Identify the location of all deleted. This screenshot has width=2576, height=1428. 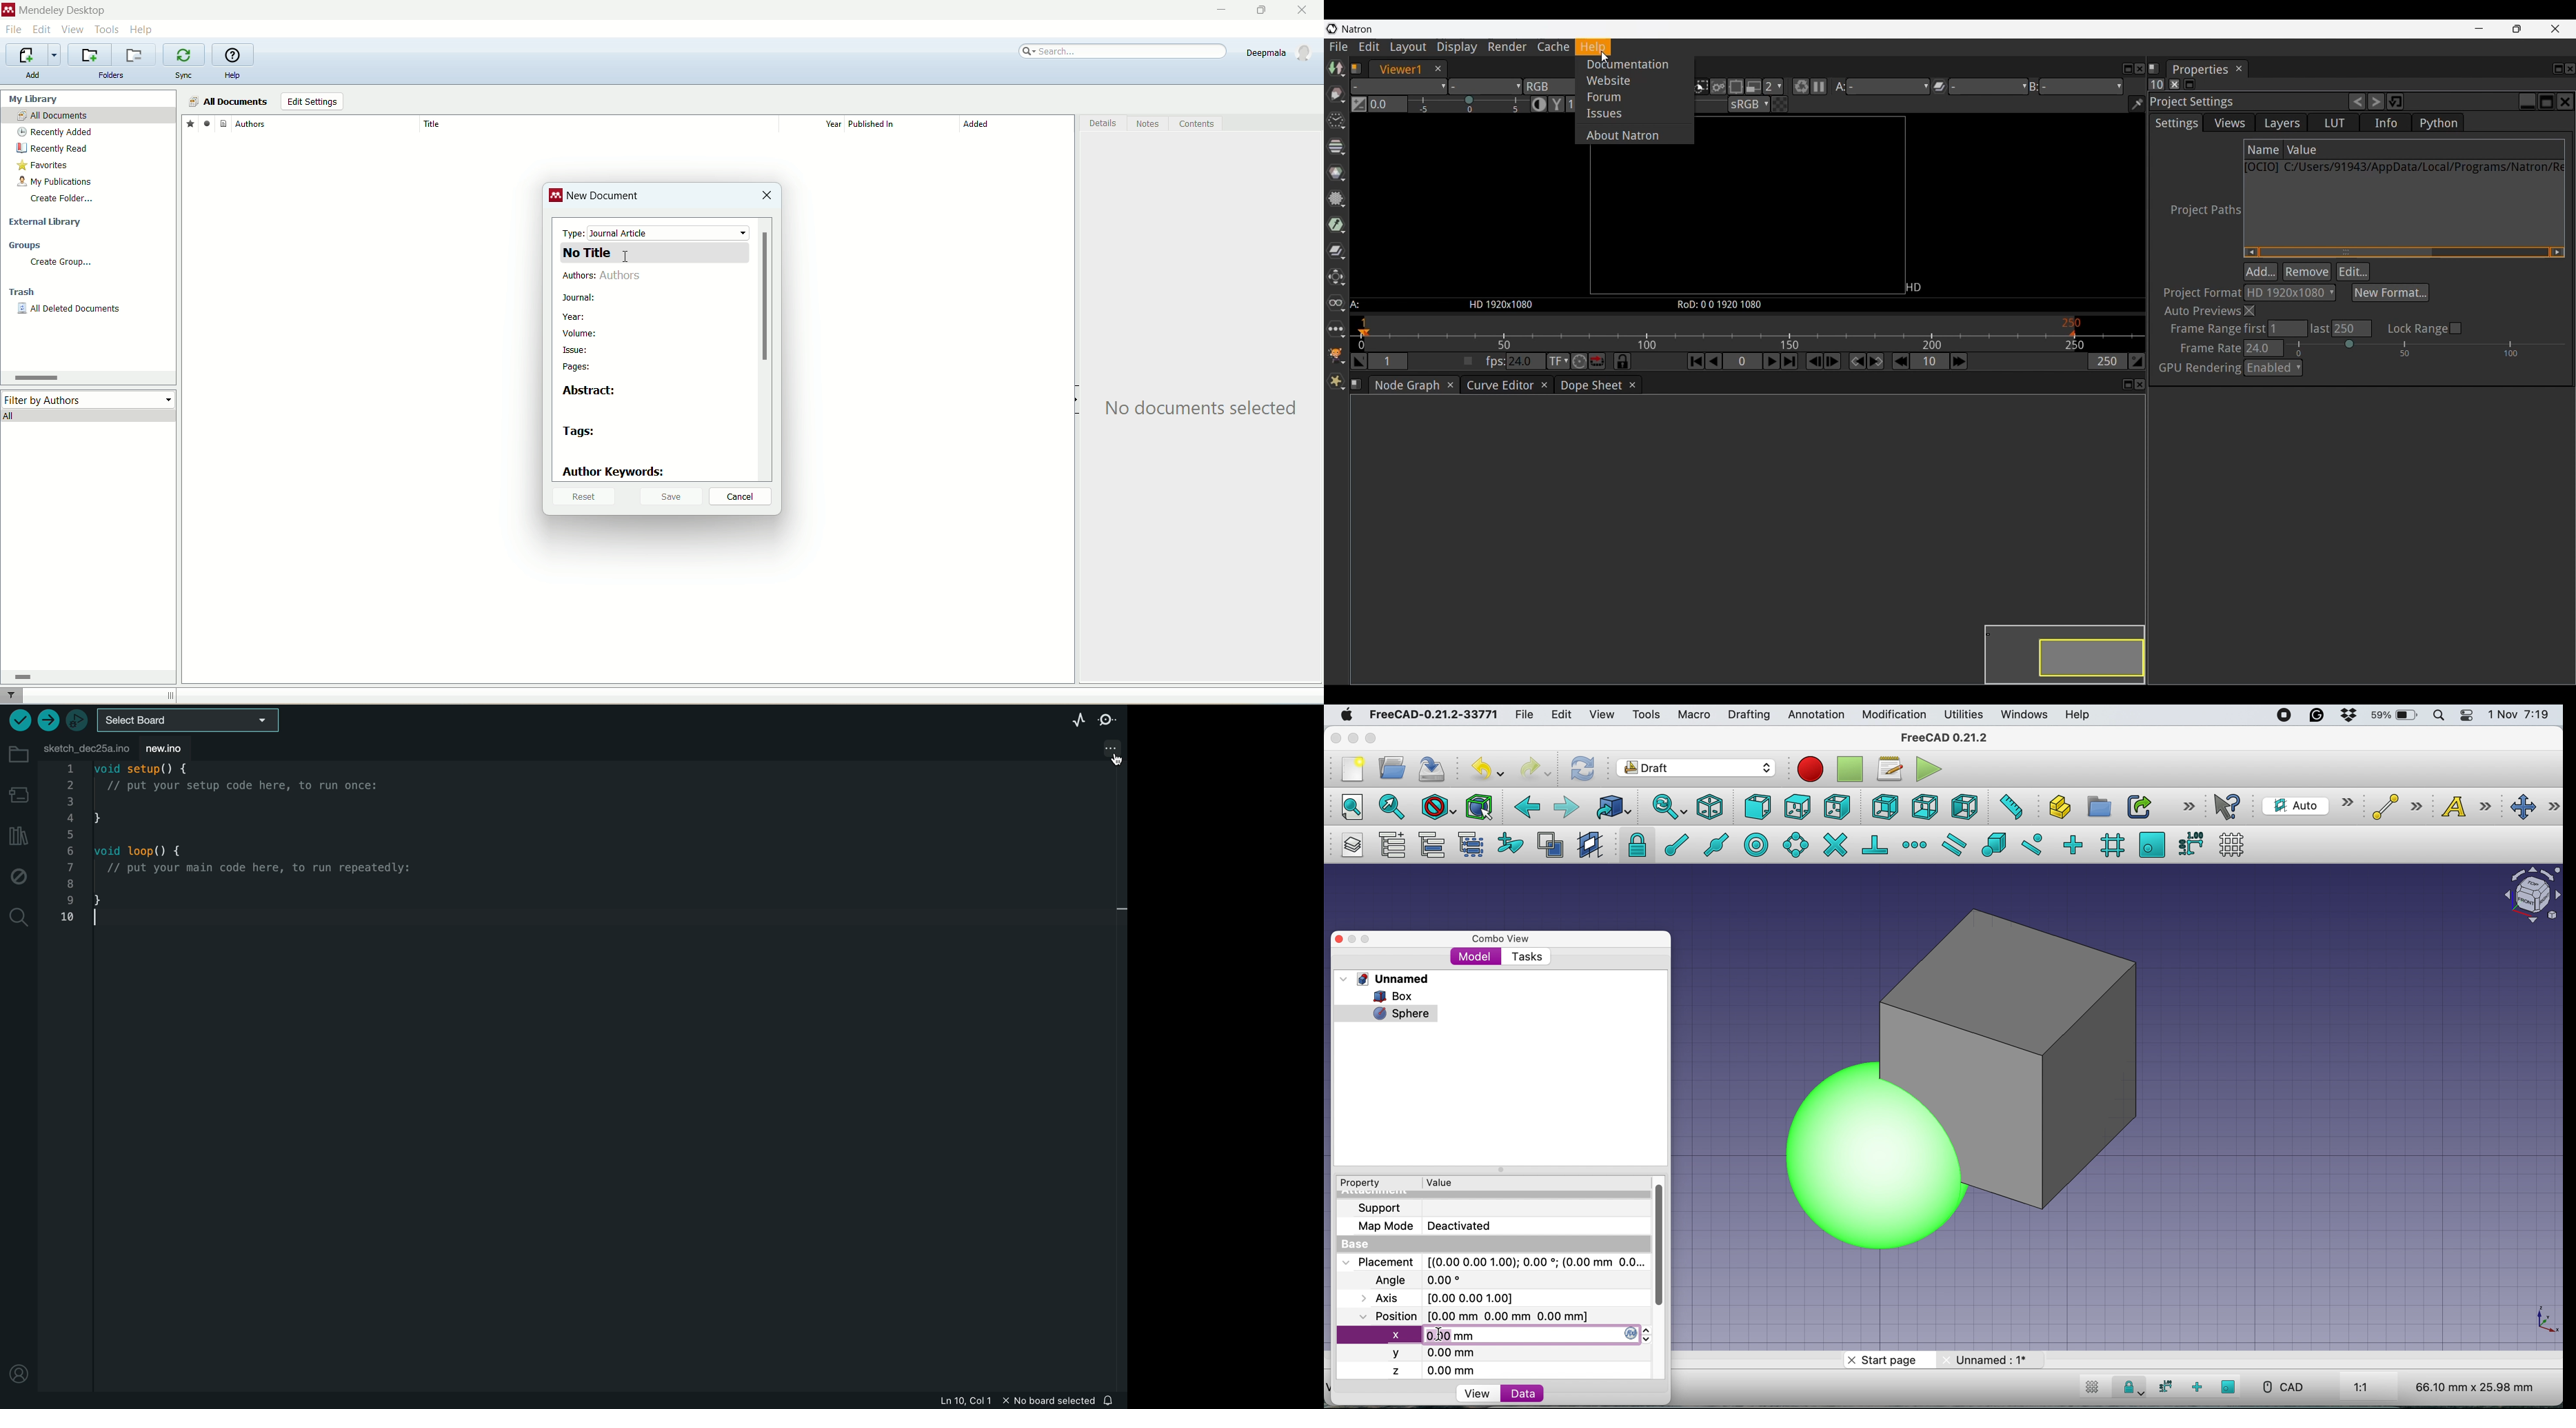
(70, 310).